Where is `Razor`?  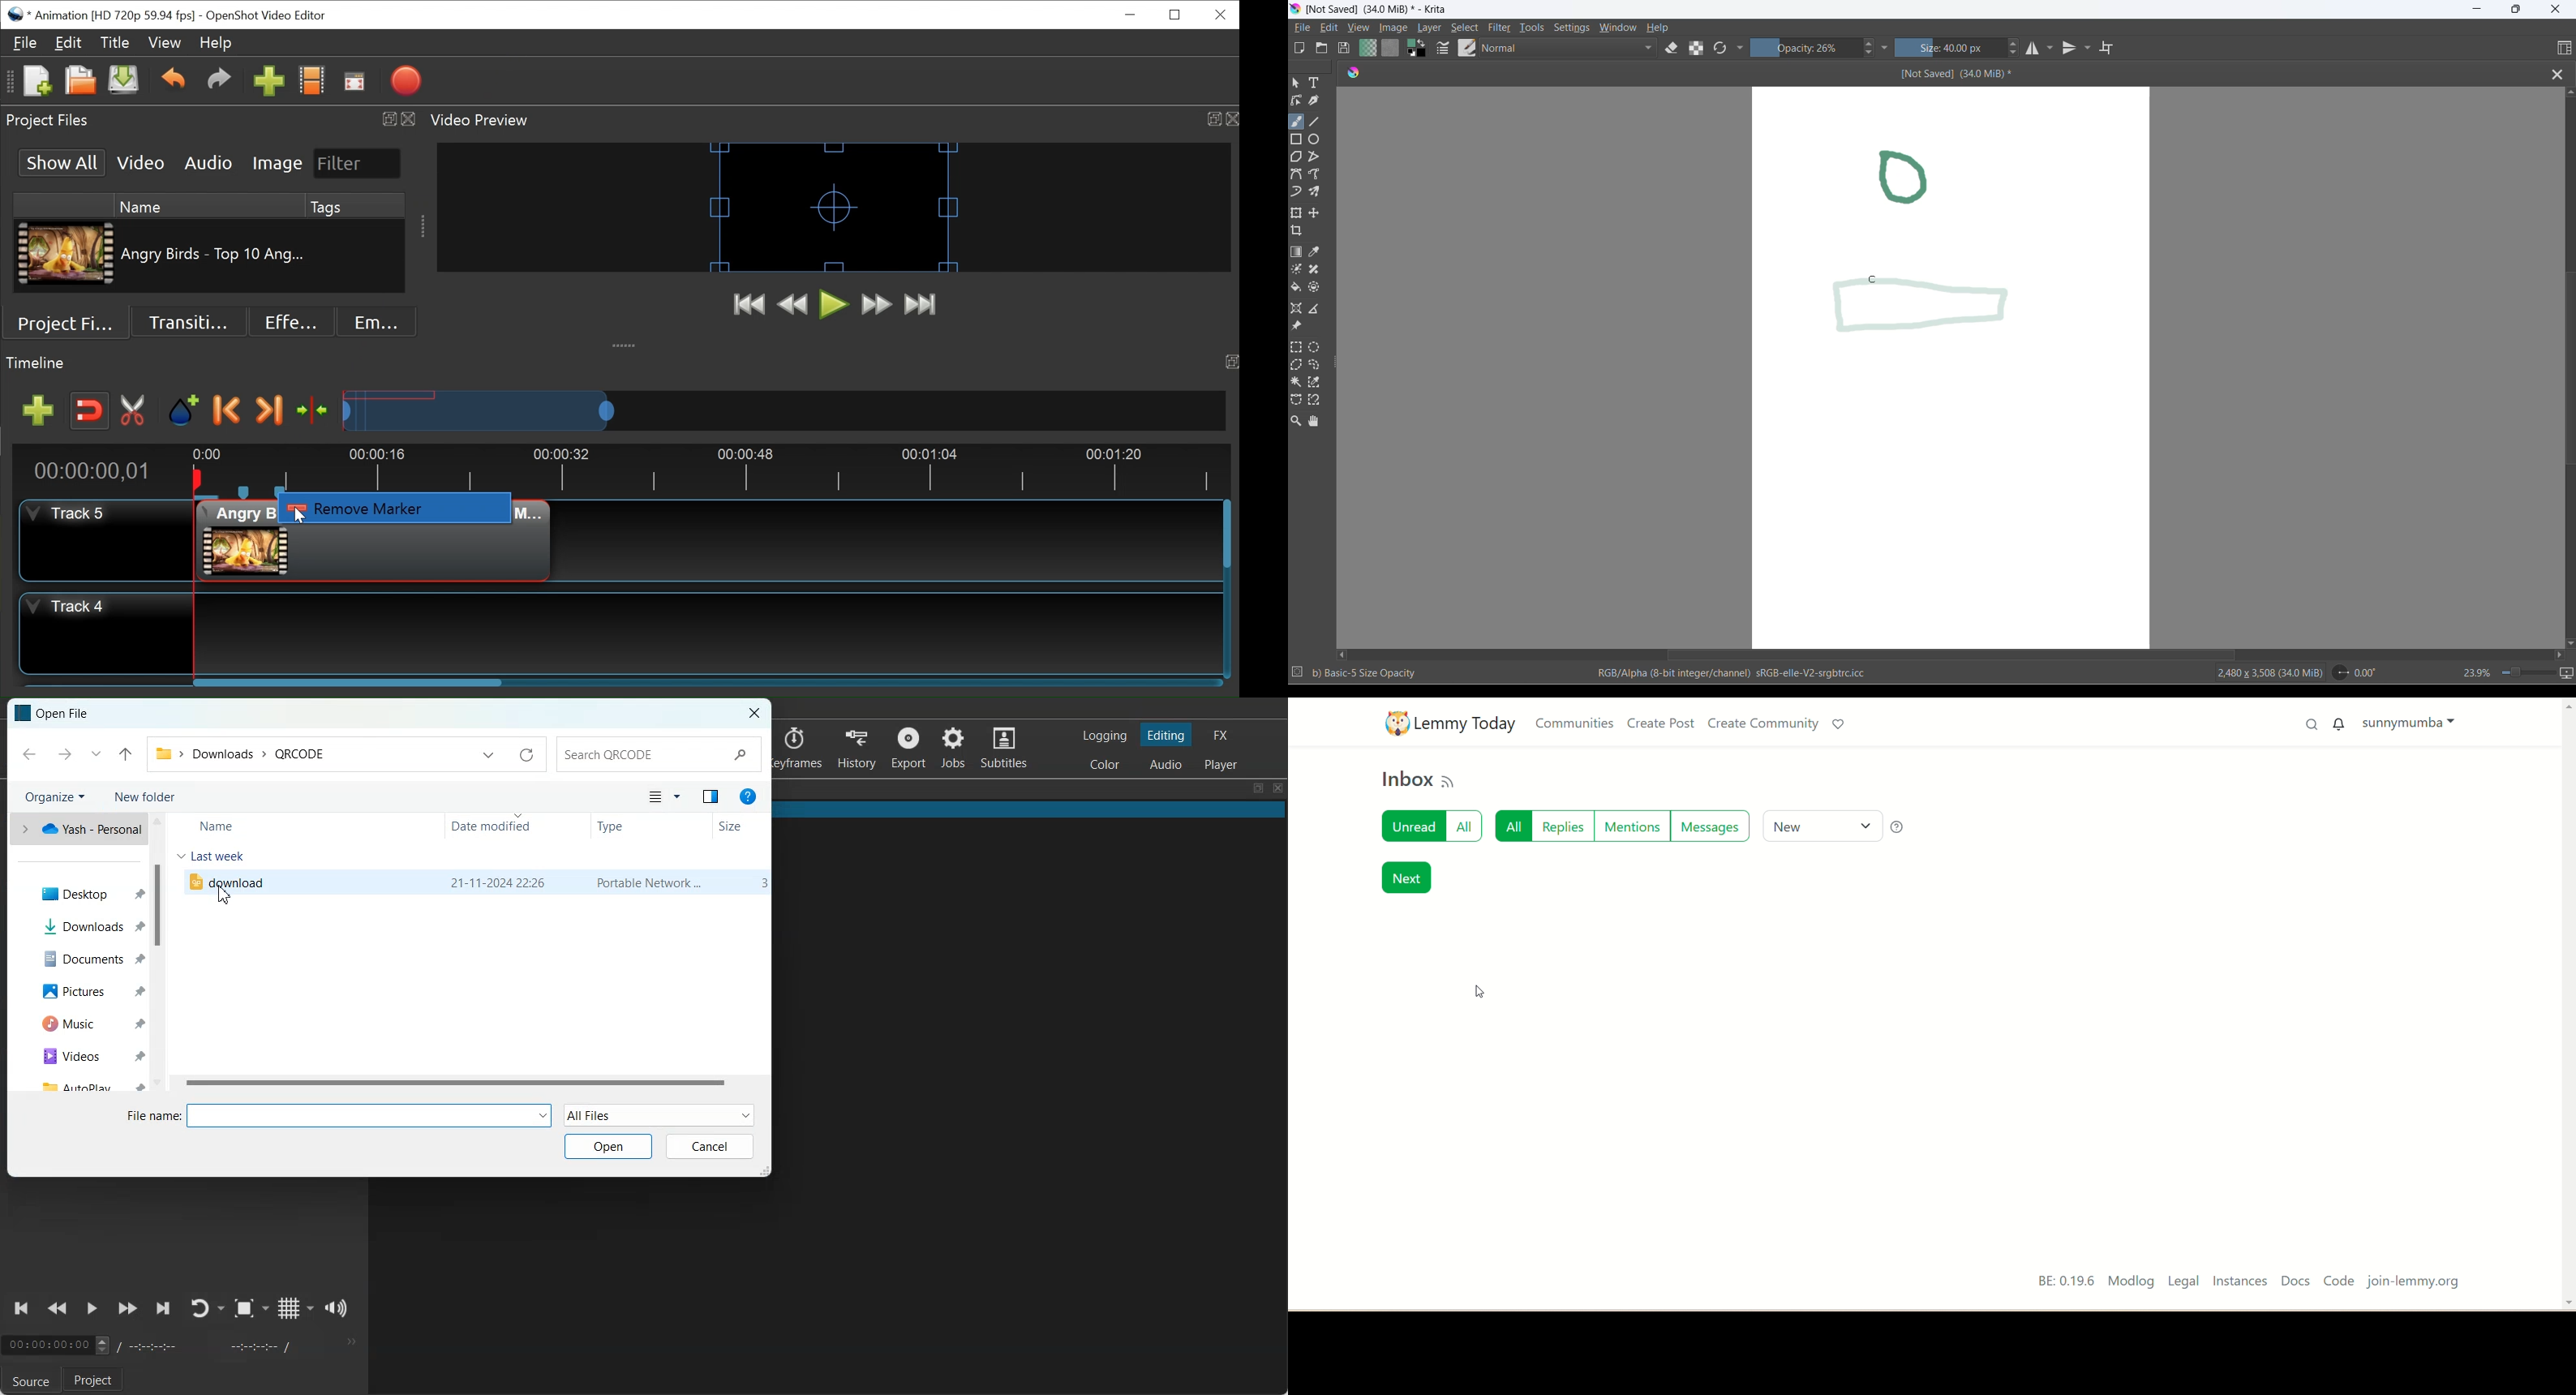 Razor is located at coordinates (133, 411).